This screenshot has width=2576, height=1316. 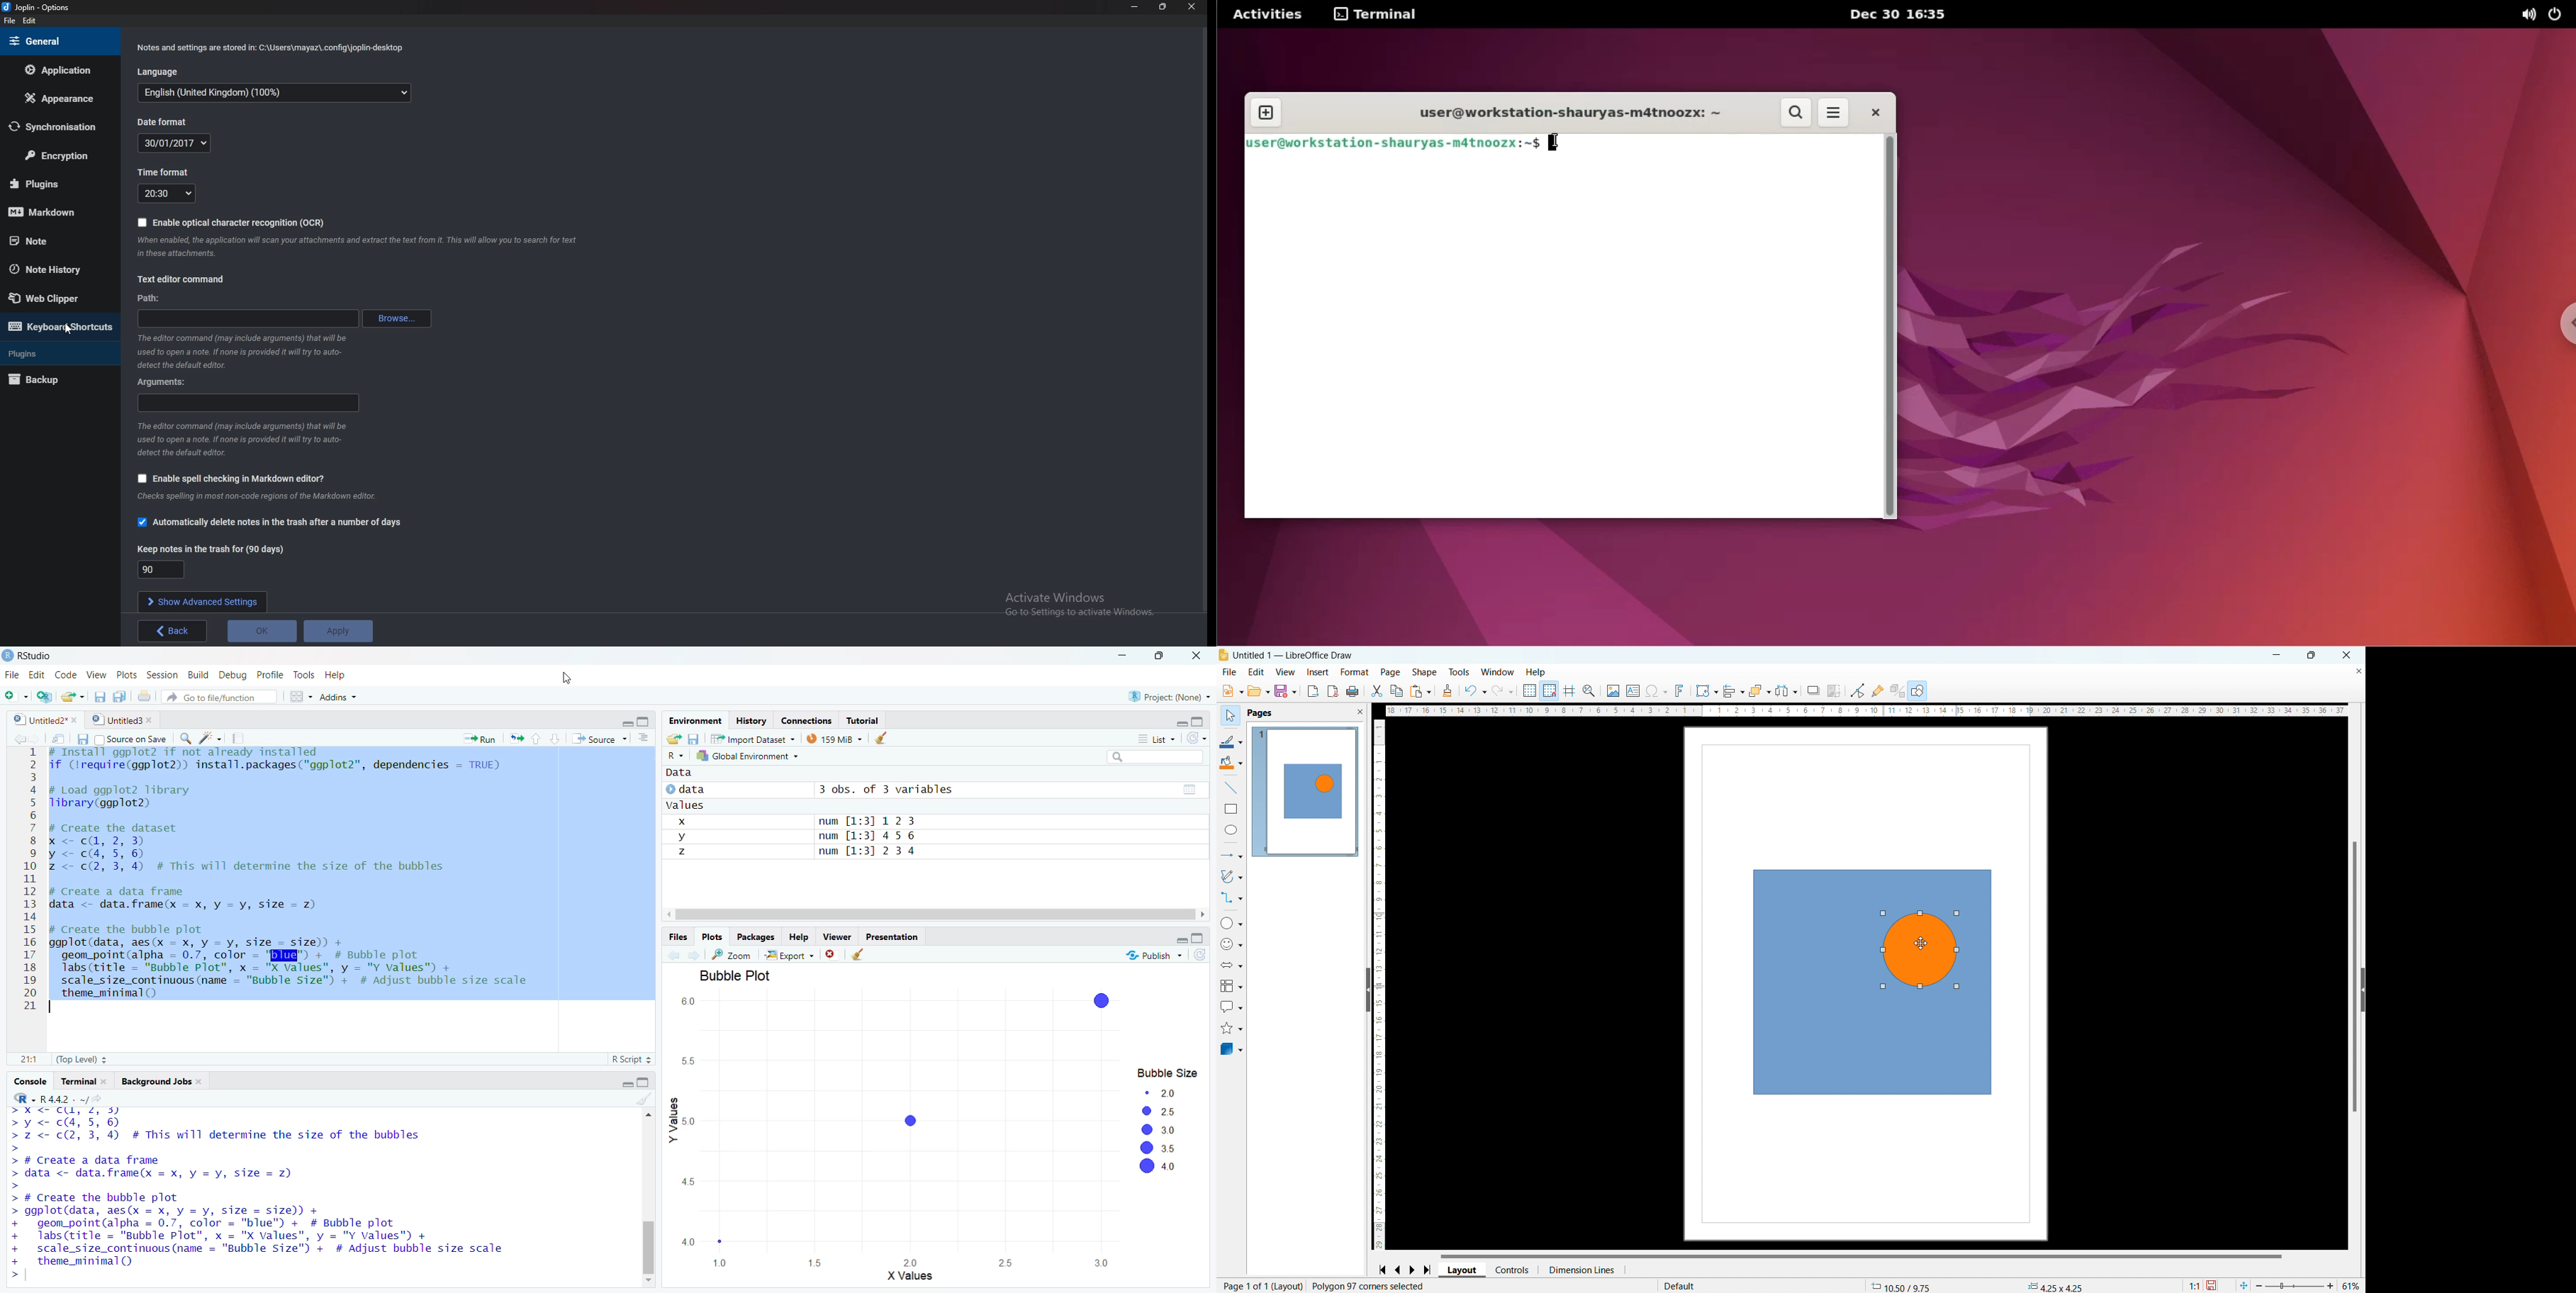 I want to click on Load workspaces, so click(x=676, y=738).